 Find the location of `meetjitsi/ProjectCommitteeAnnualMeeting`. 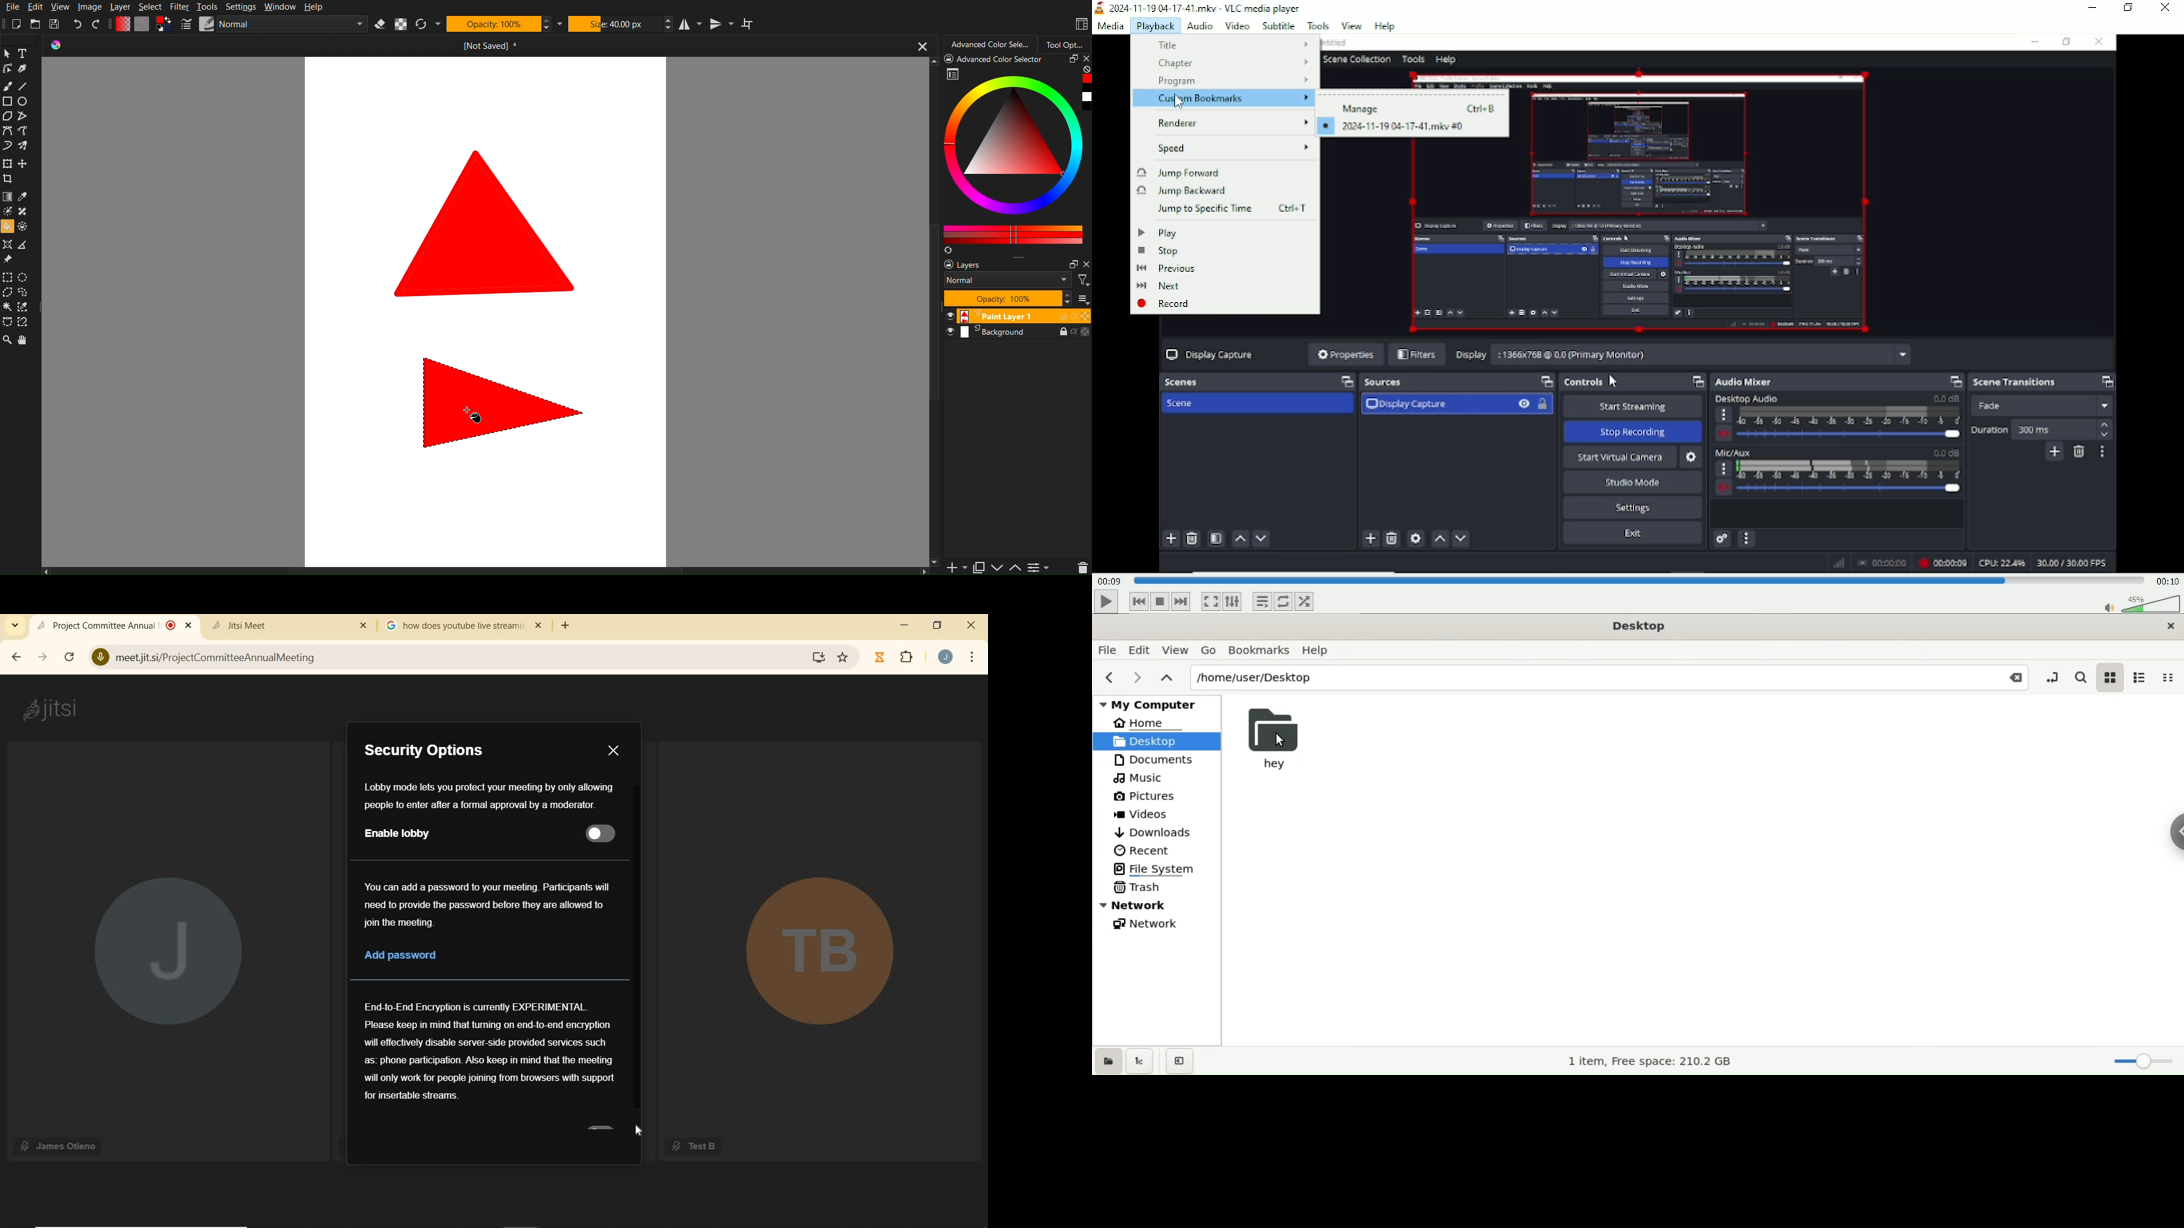

meetjitsi/ProjectCommitteeAnnualMeeting is located at coordinates (449, 659).